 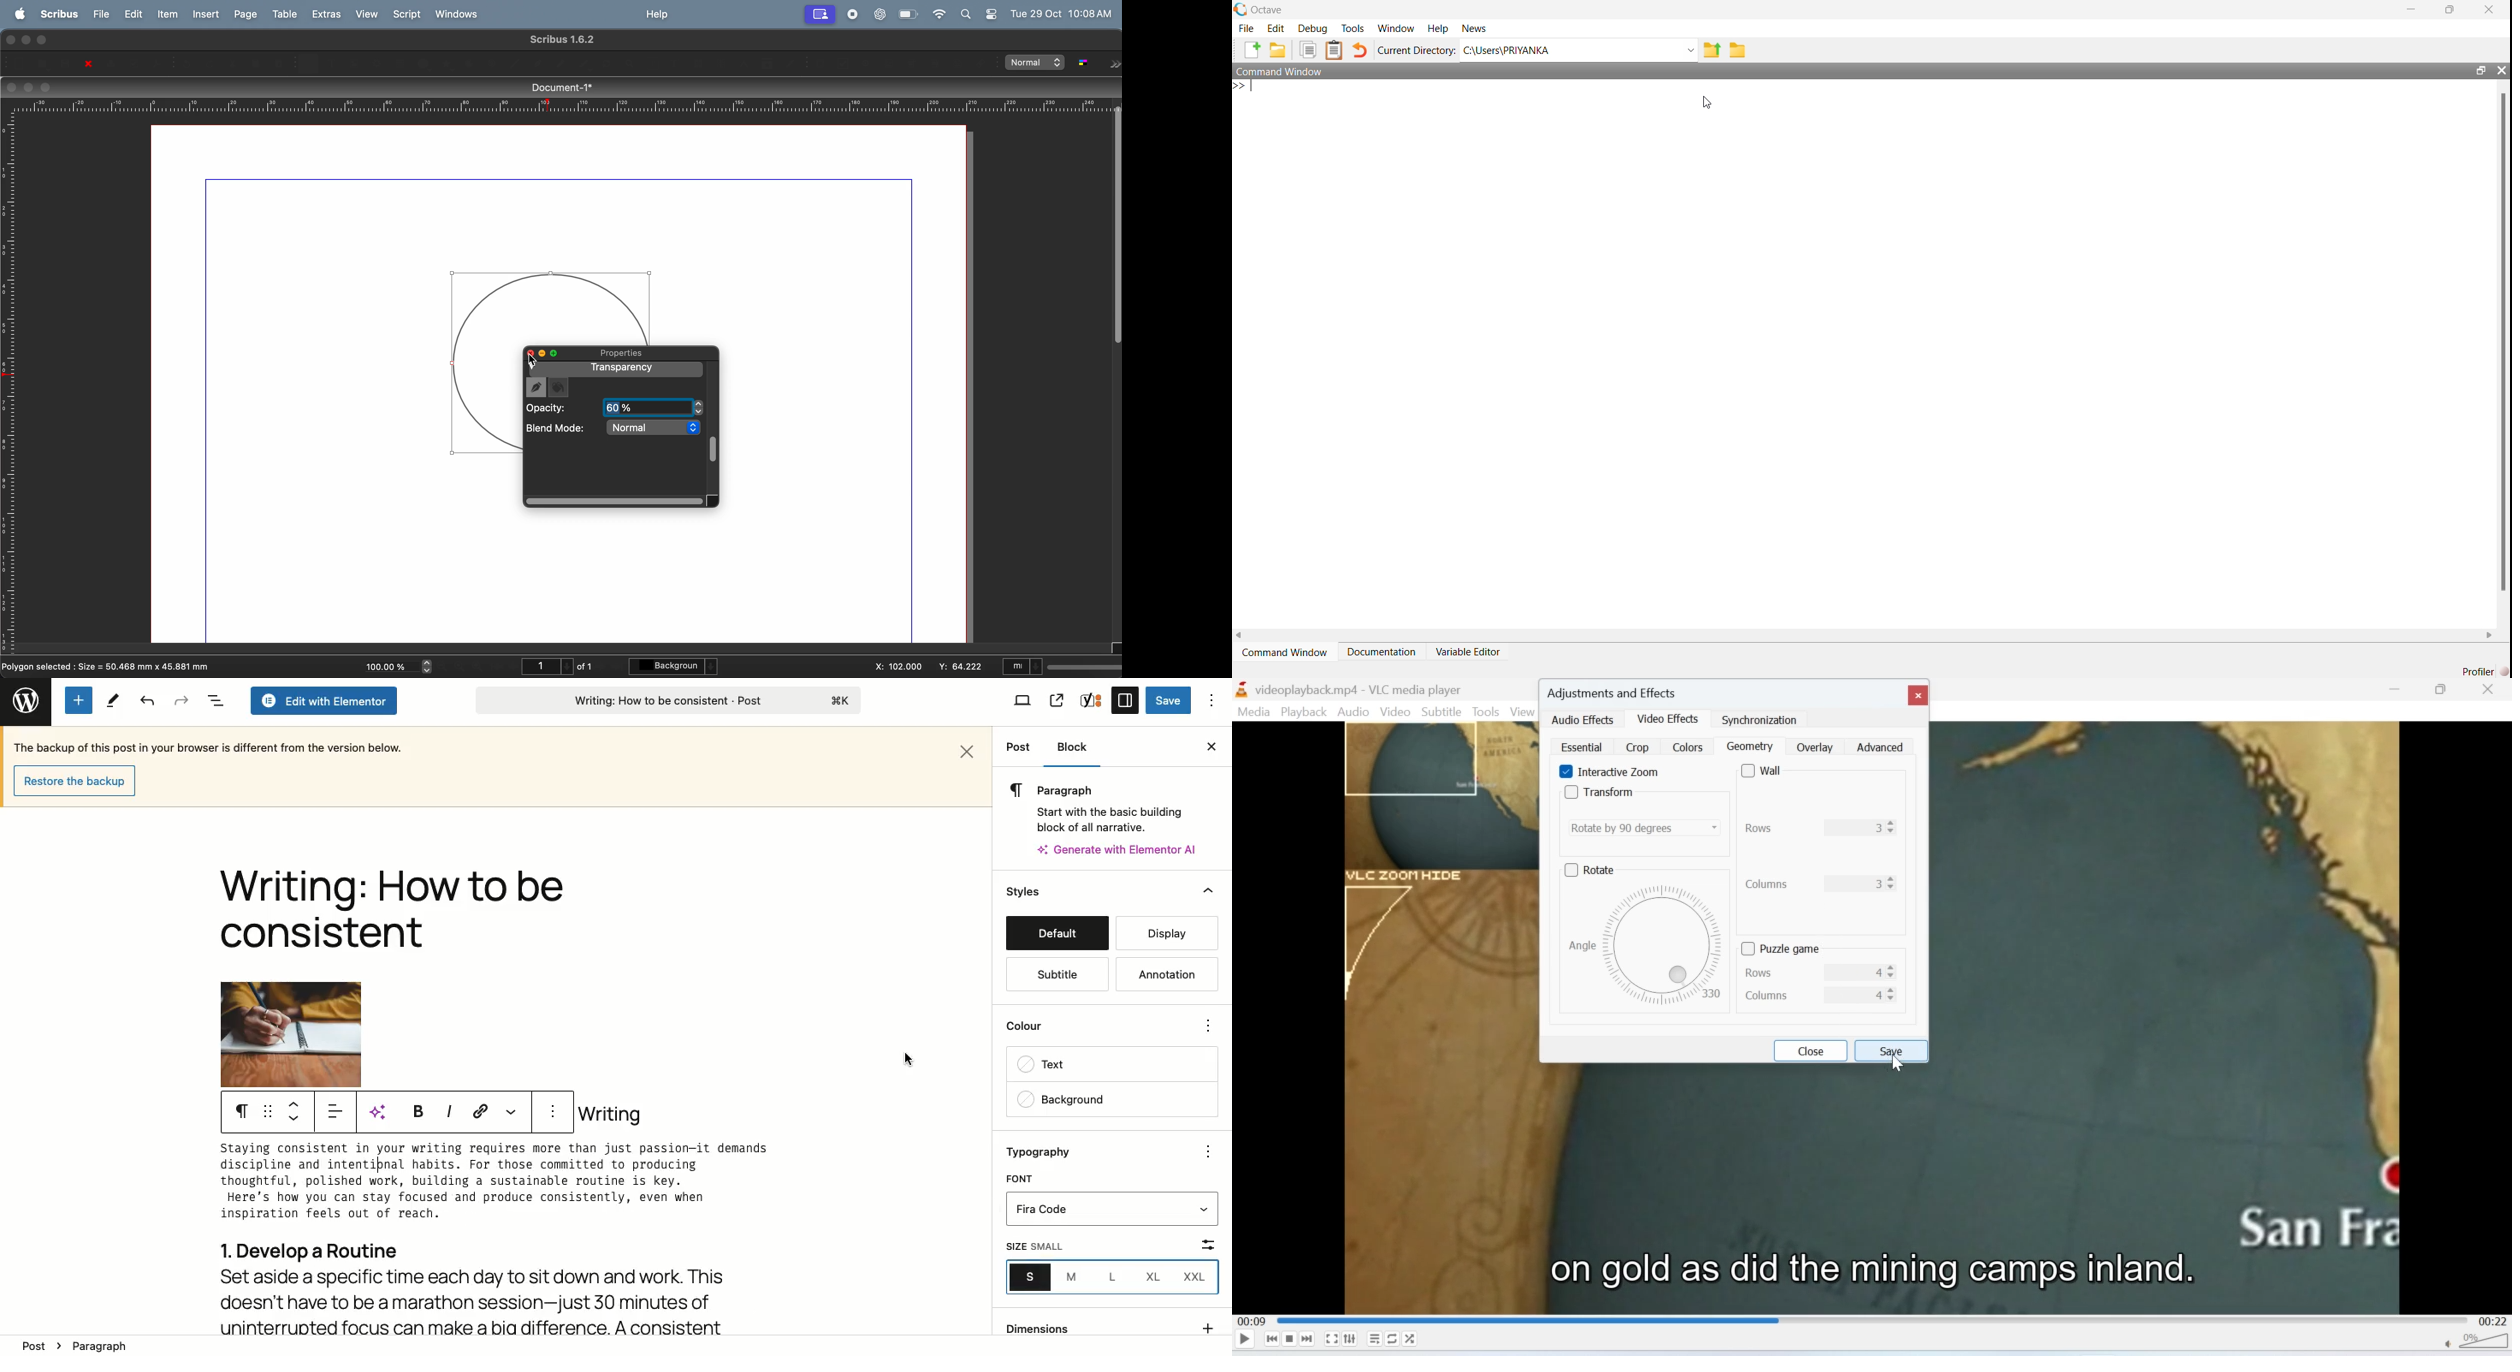 What do you see at coordinates (1169, 933) in the screenshot?
I see `Display` at bounding box center [1169, 933].